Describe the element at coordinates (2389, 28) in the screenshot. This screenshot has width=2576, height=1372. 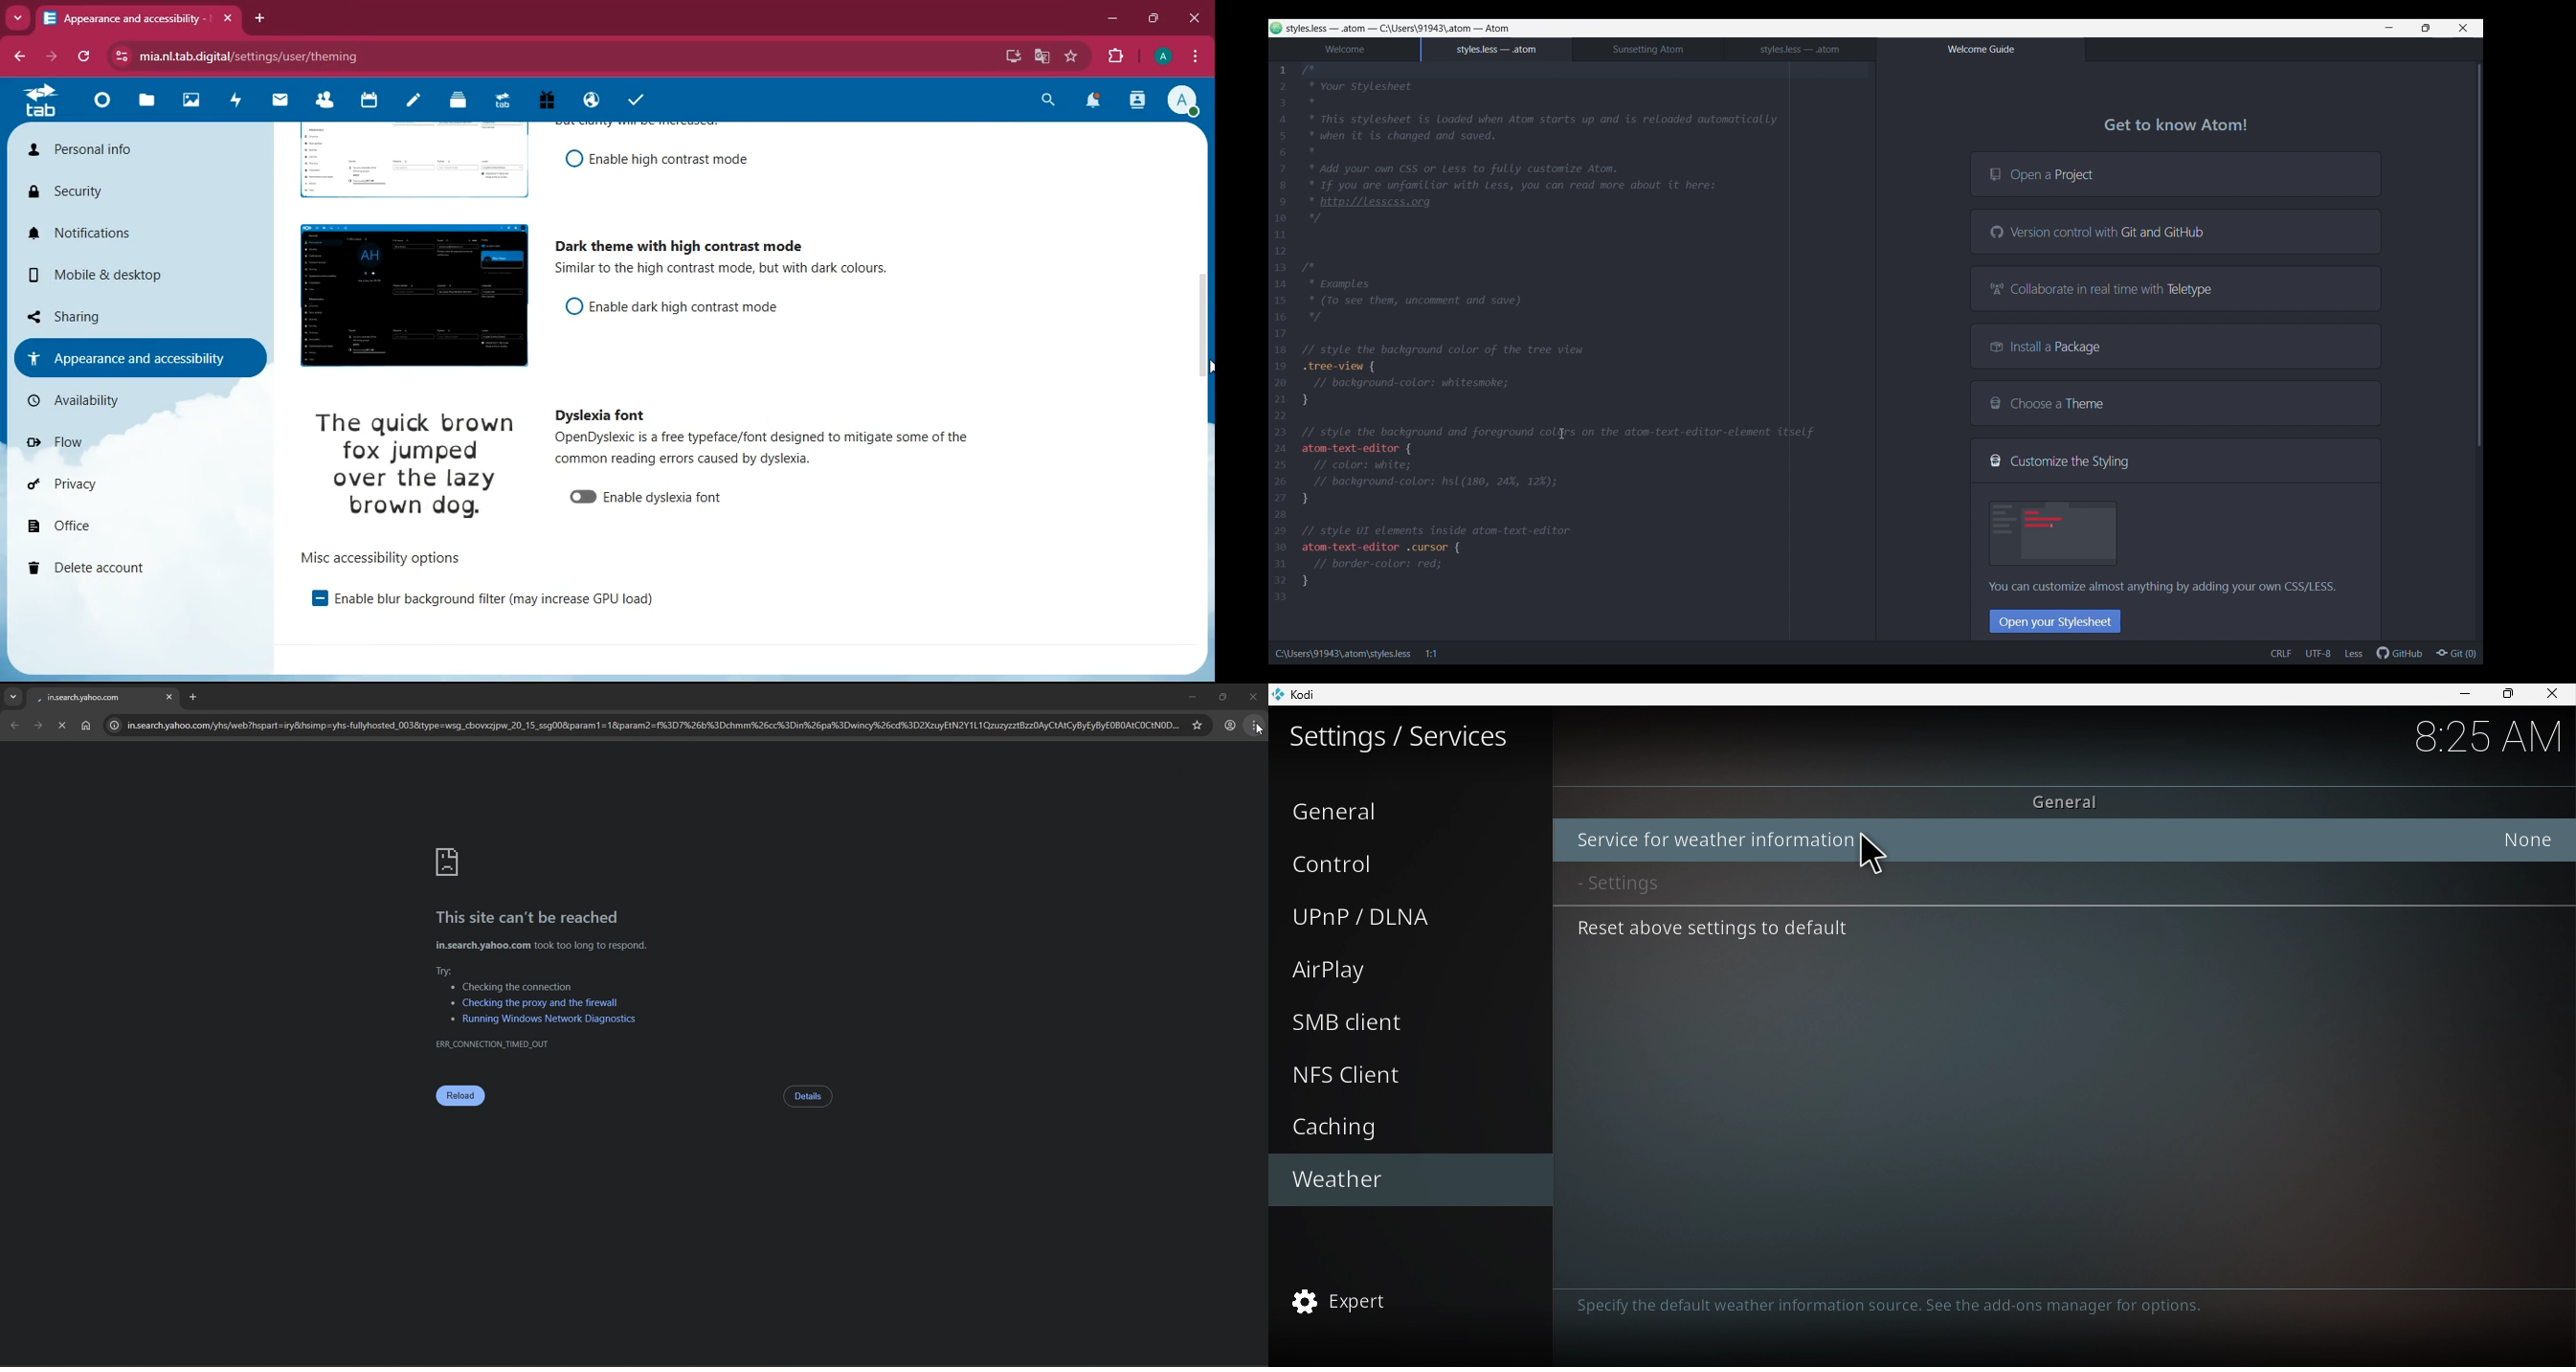
I see `Minimize` at that location.